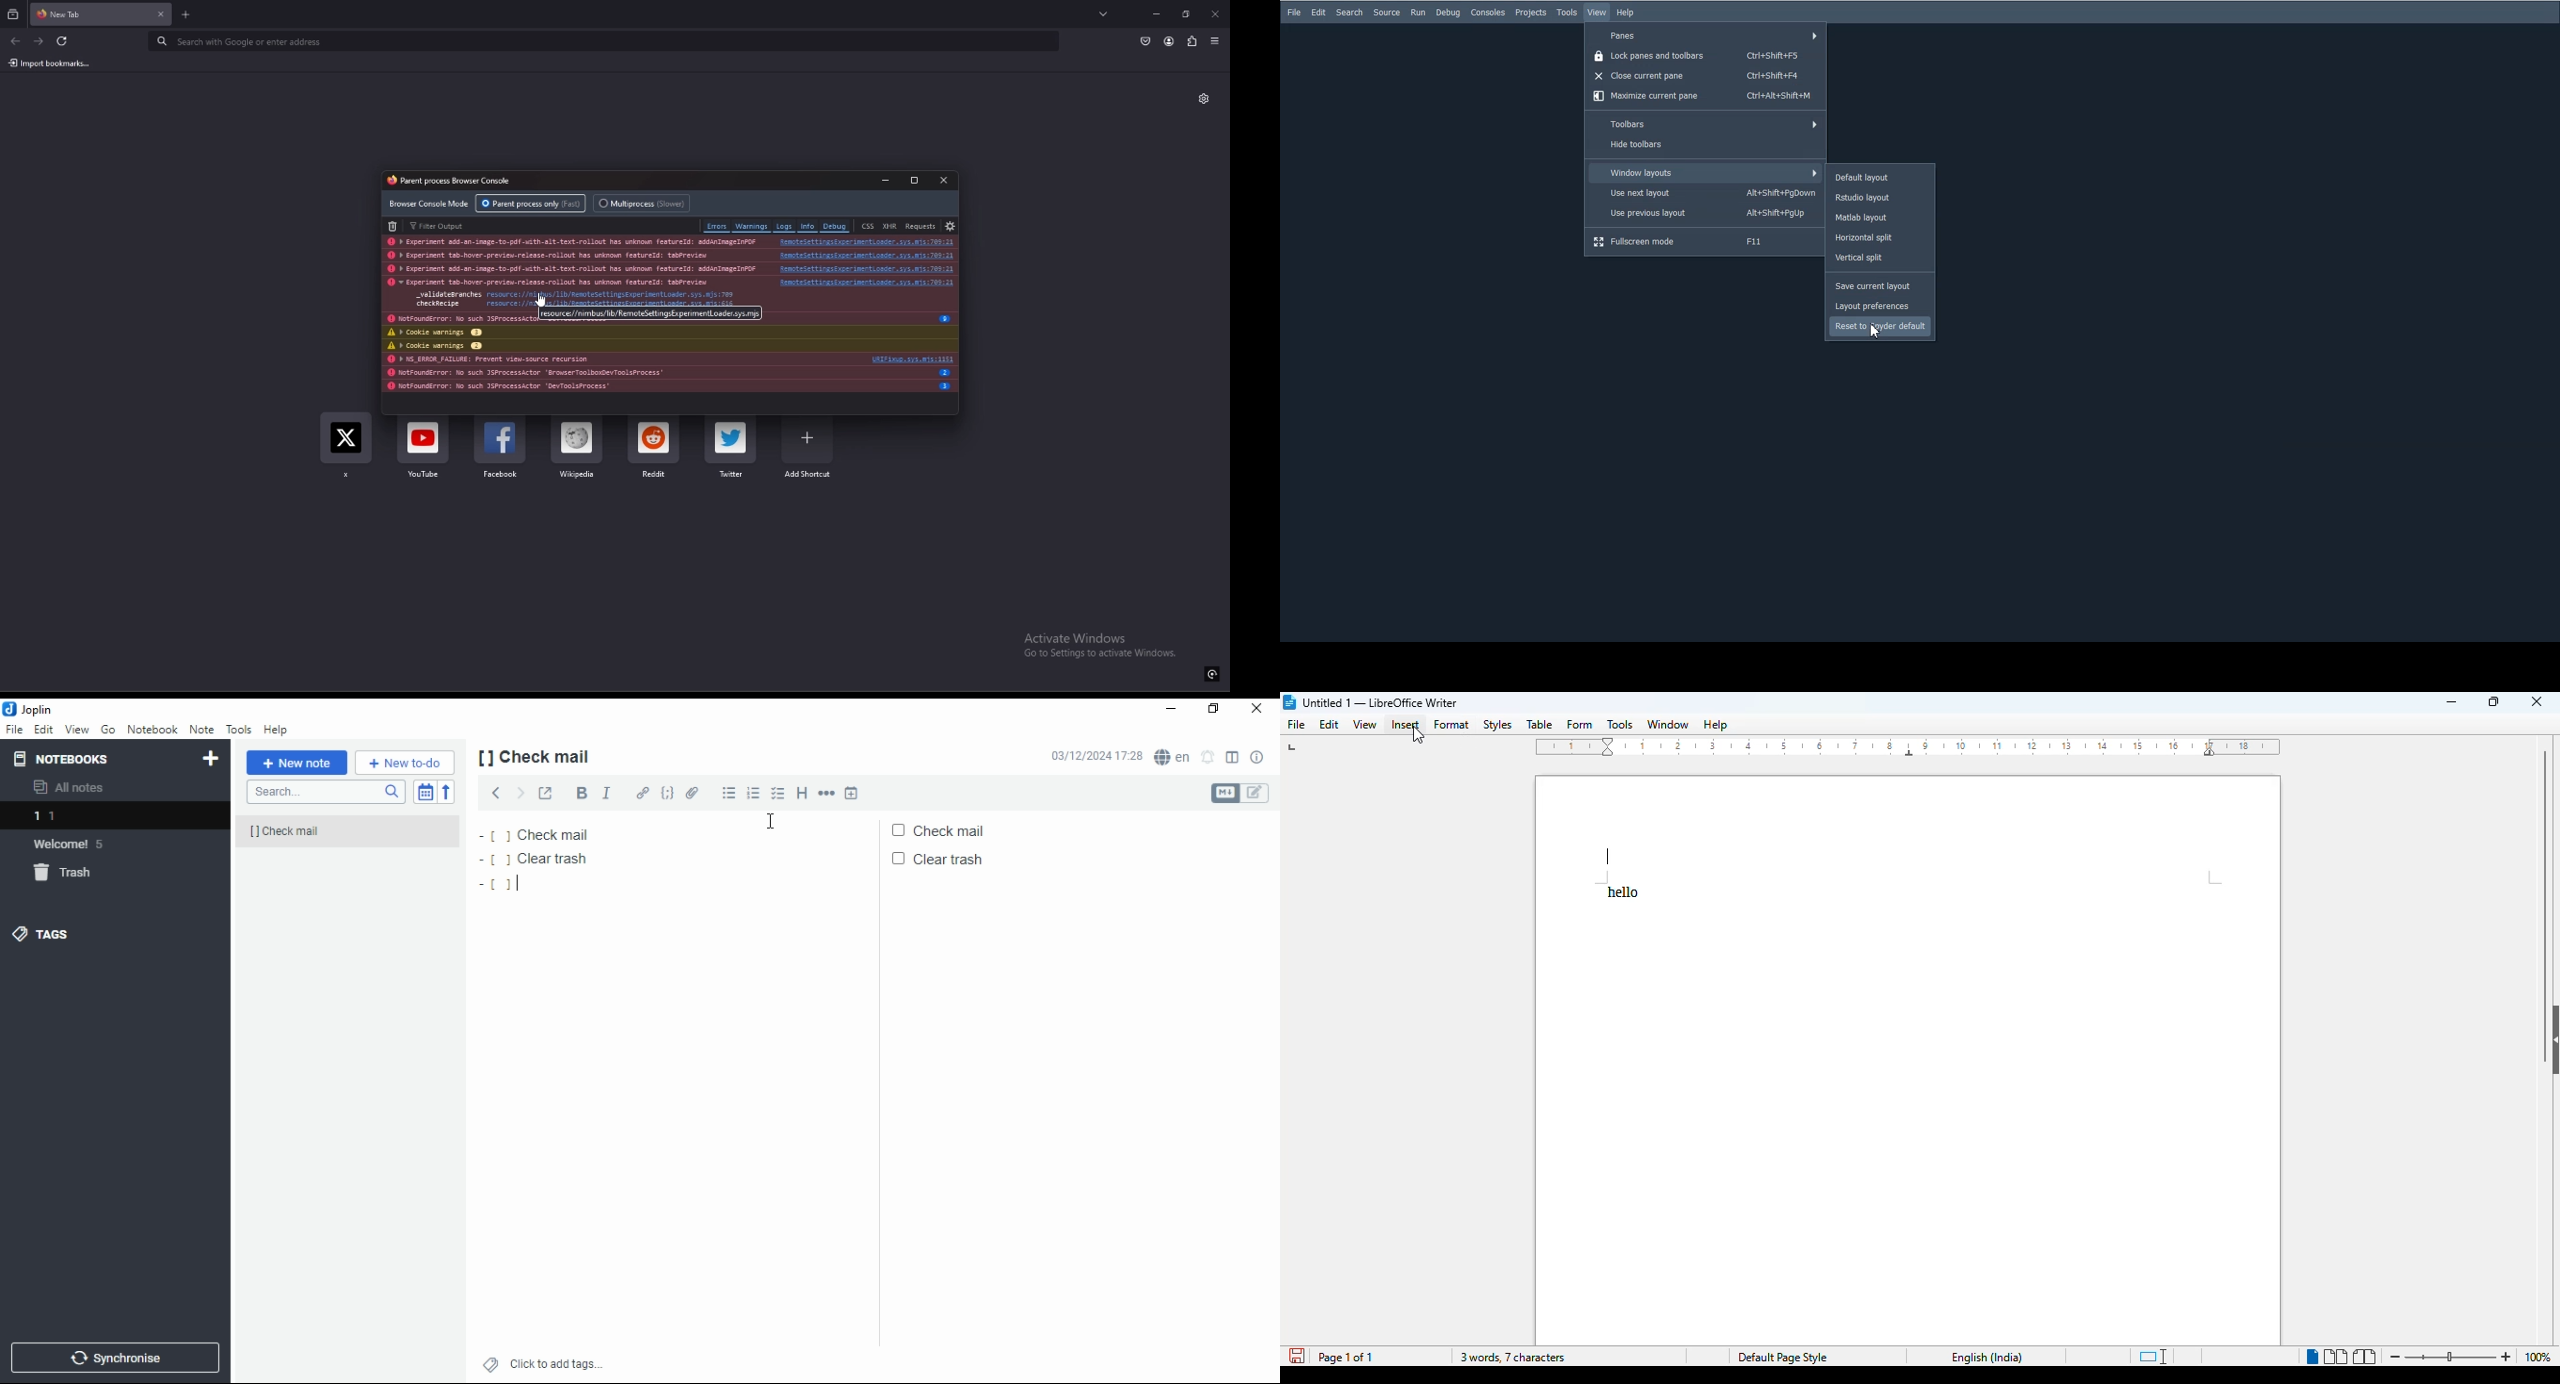 This screenshot has width=2576, height=1400. What do you see at coordinates (240, 730) in the screenshot?
I see `tools` at bounding box center [240, 730].